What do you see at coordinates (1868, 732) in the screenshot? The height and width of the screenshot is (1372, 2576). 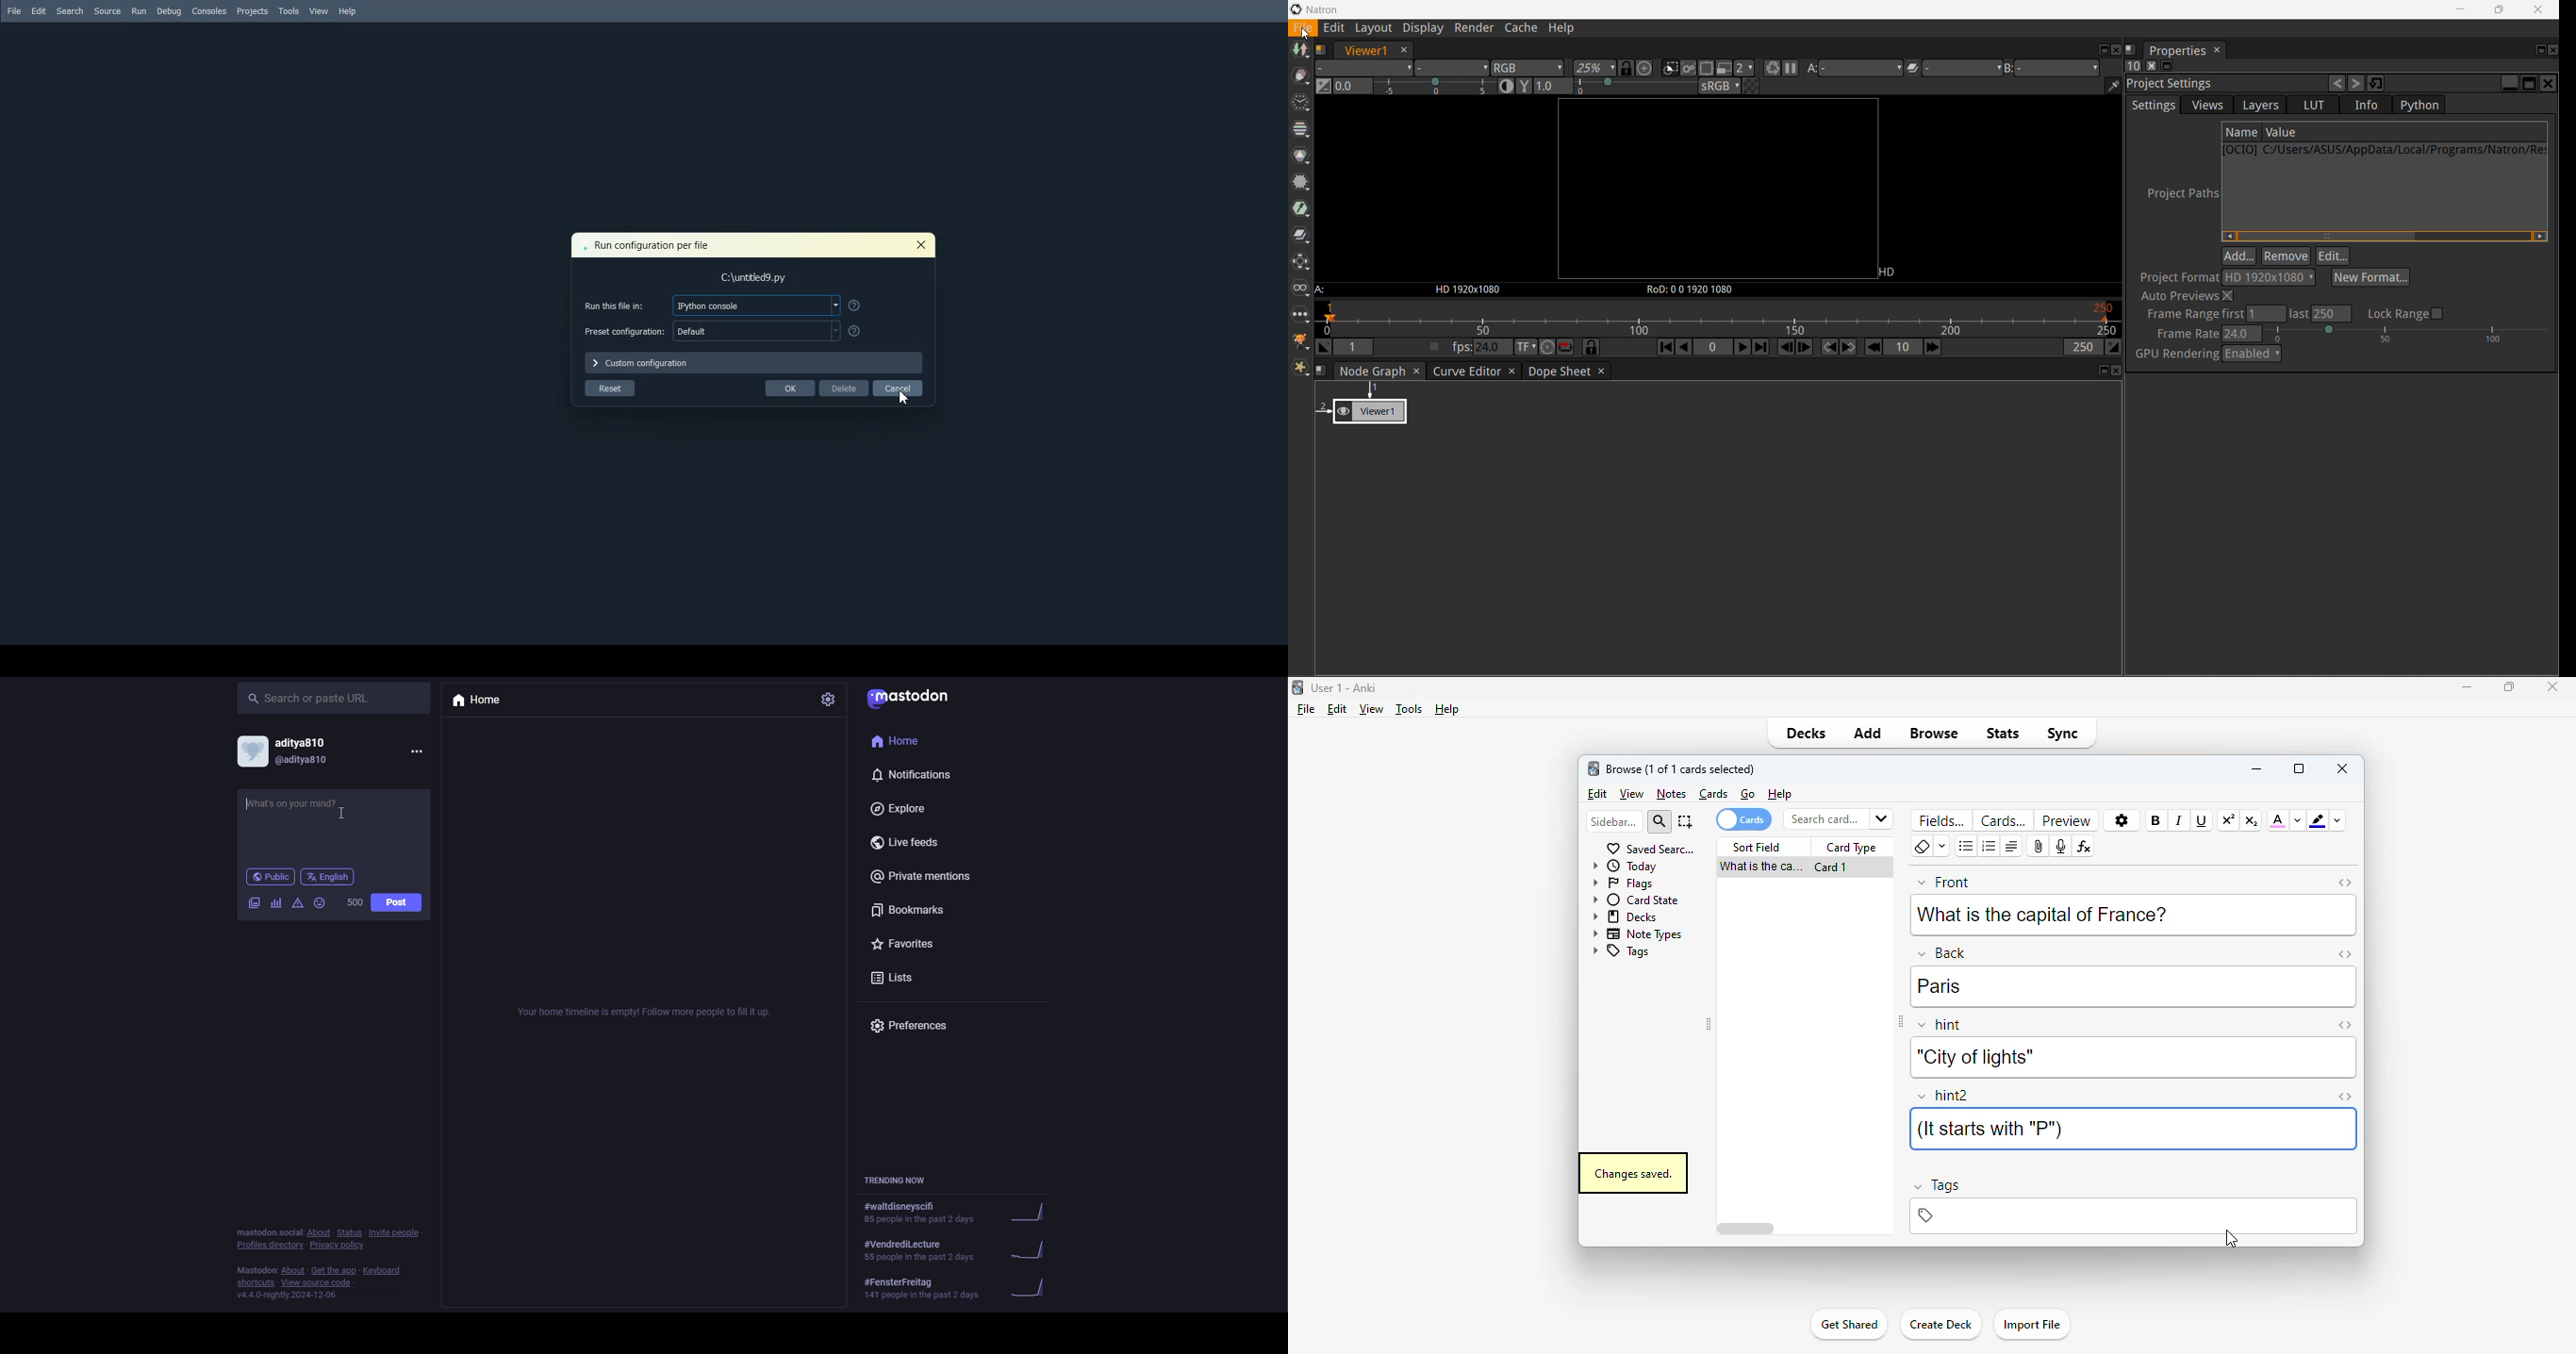 I see `add` at bounding box center [1868, 732].